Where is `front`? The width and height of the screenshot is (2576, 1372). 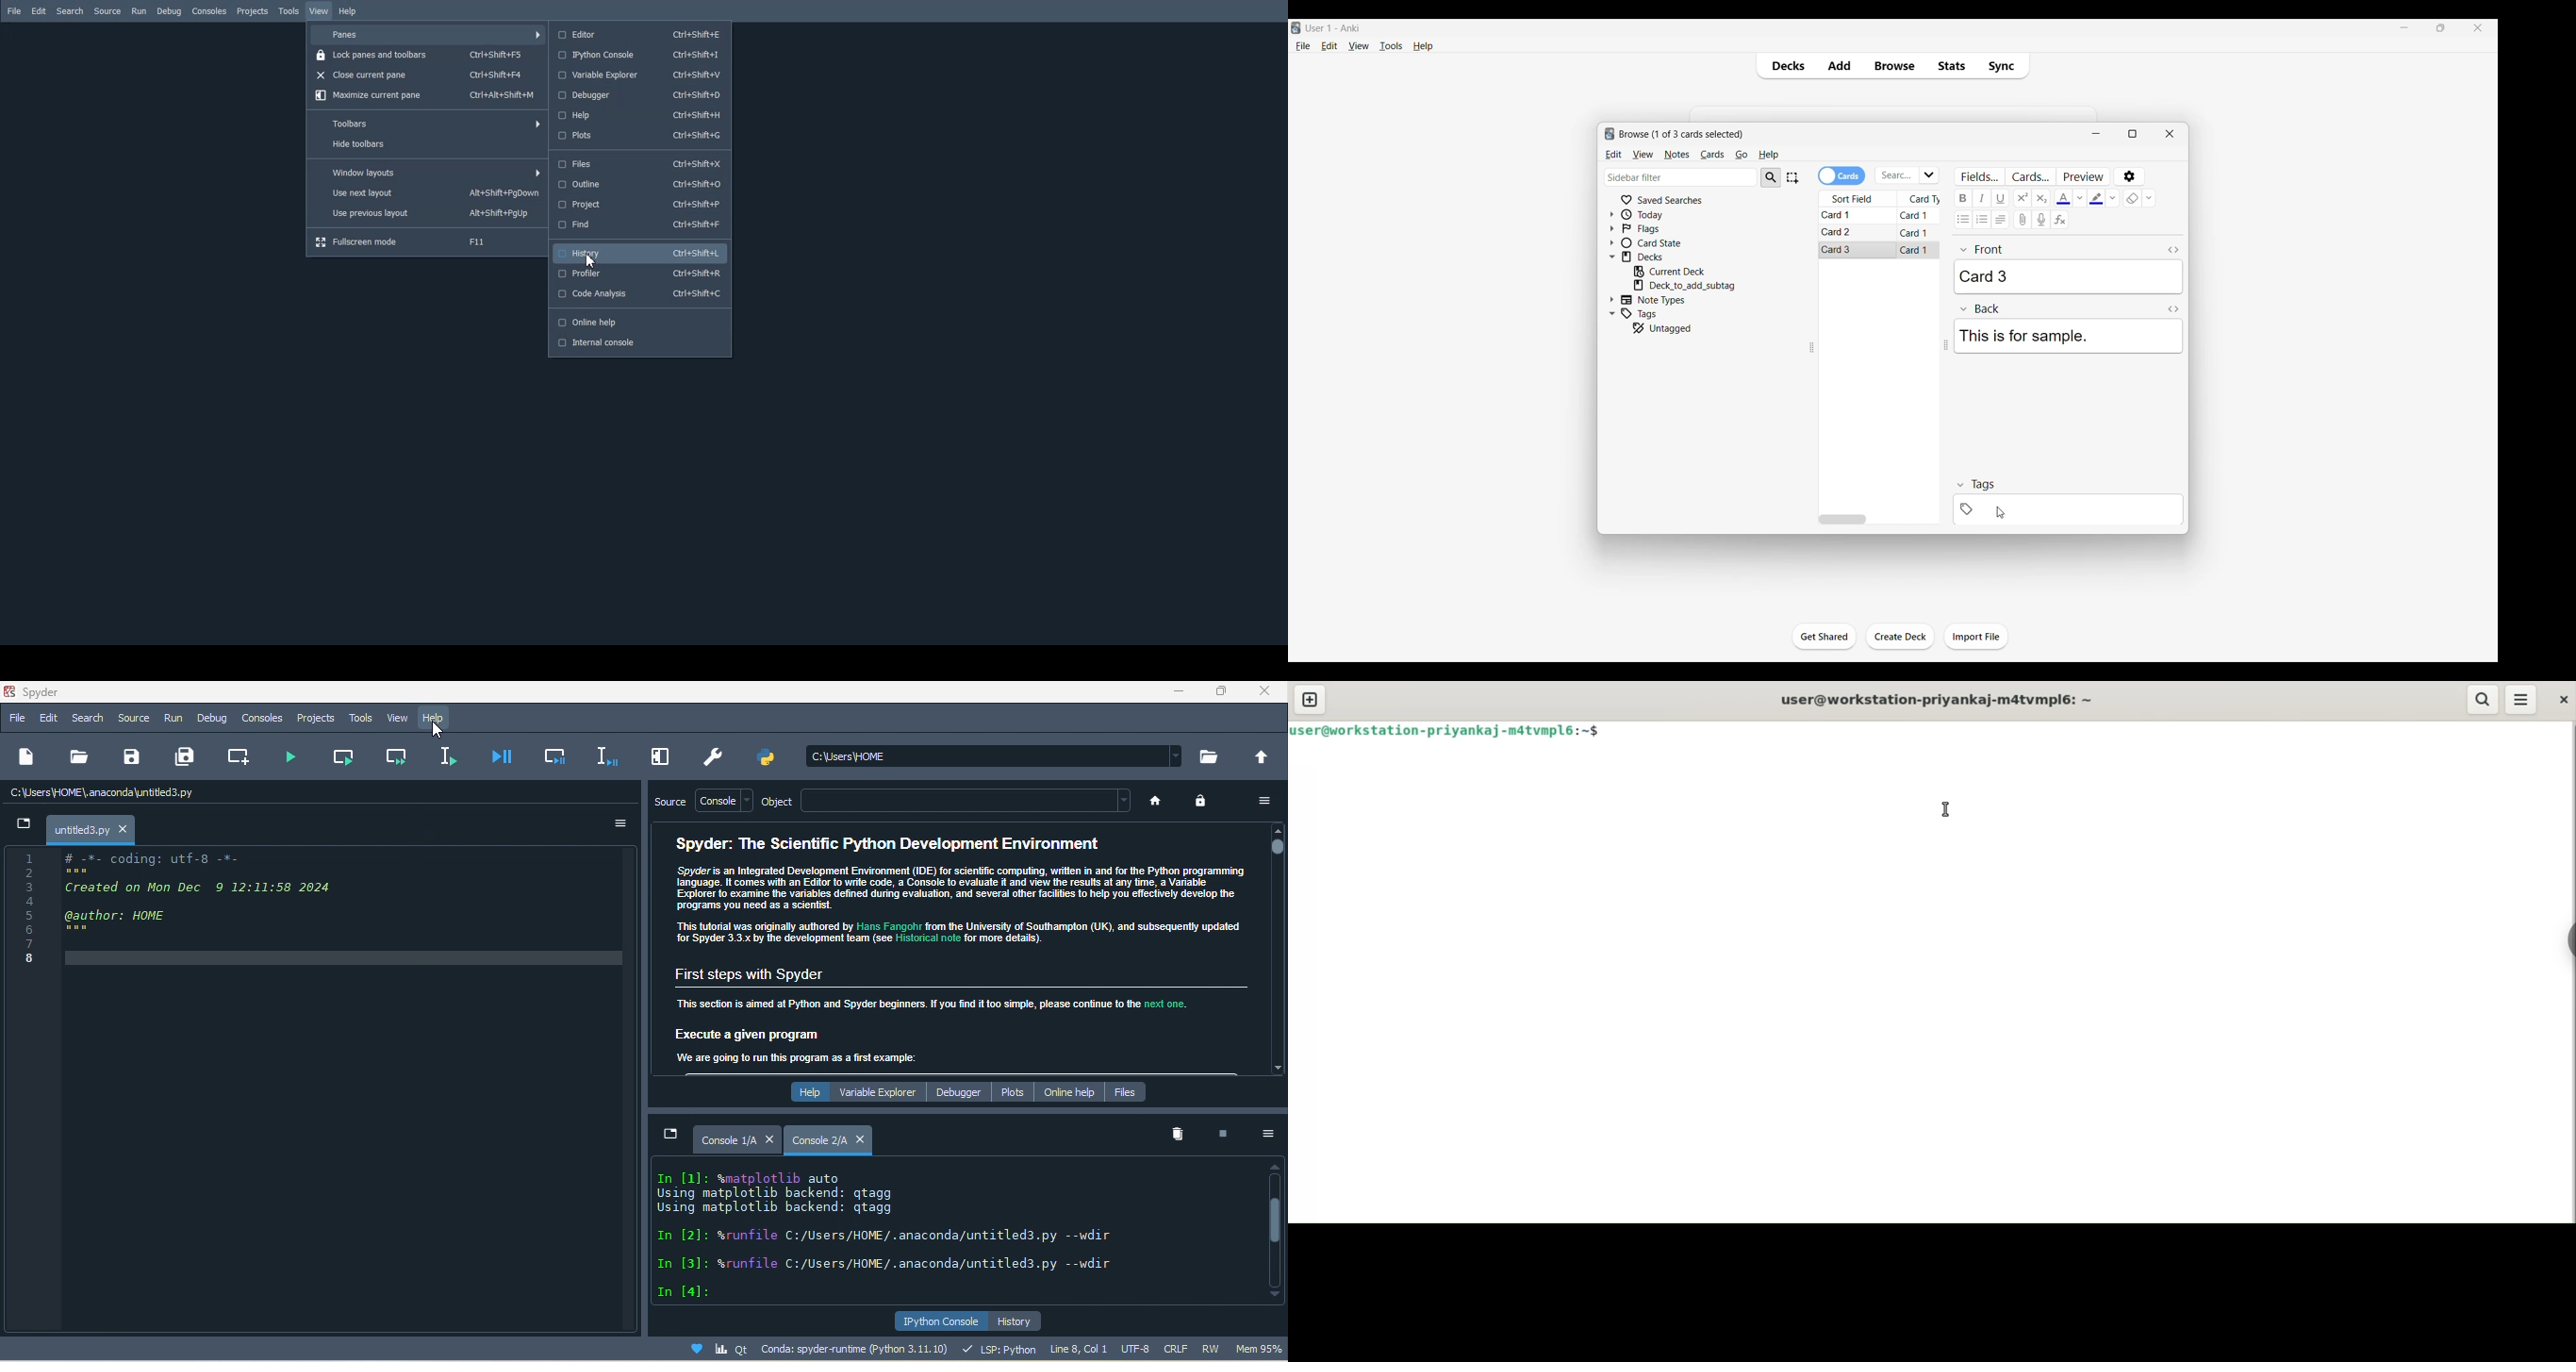 front is located at coordinates (1983, 250).